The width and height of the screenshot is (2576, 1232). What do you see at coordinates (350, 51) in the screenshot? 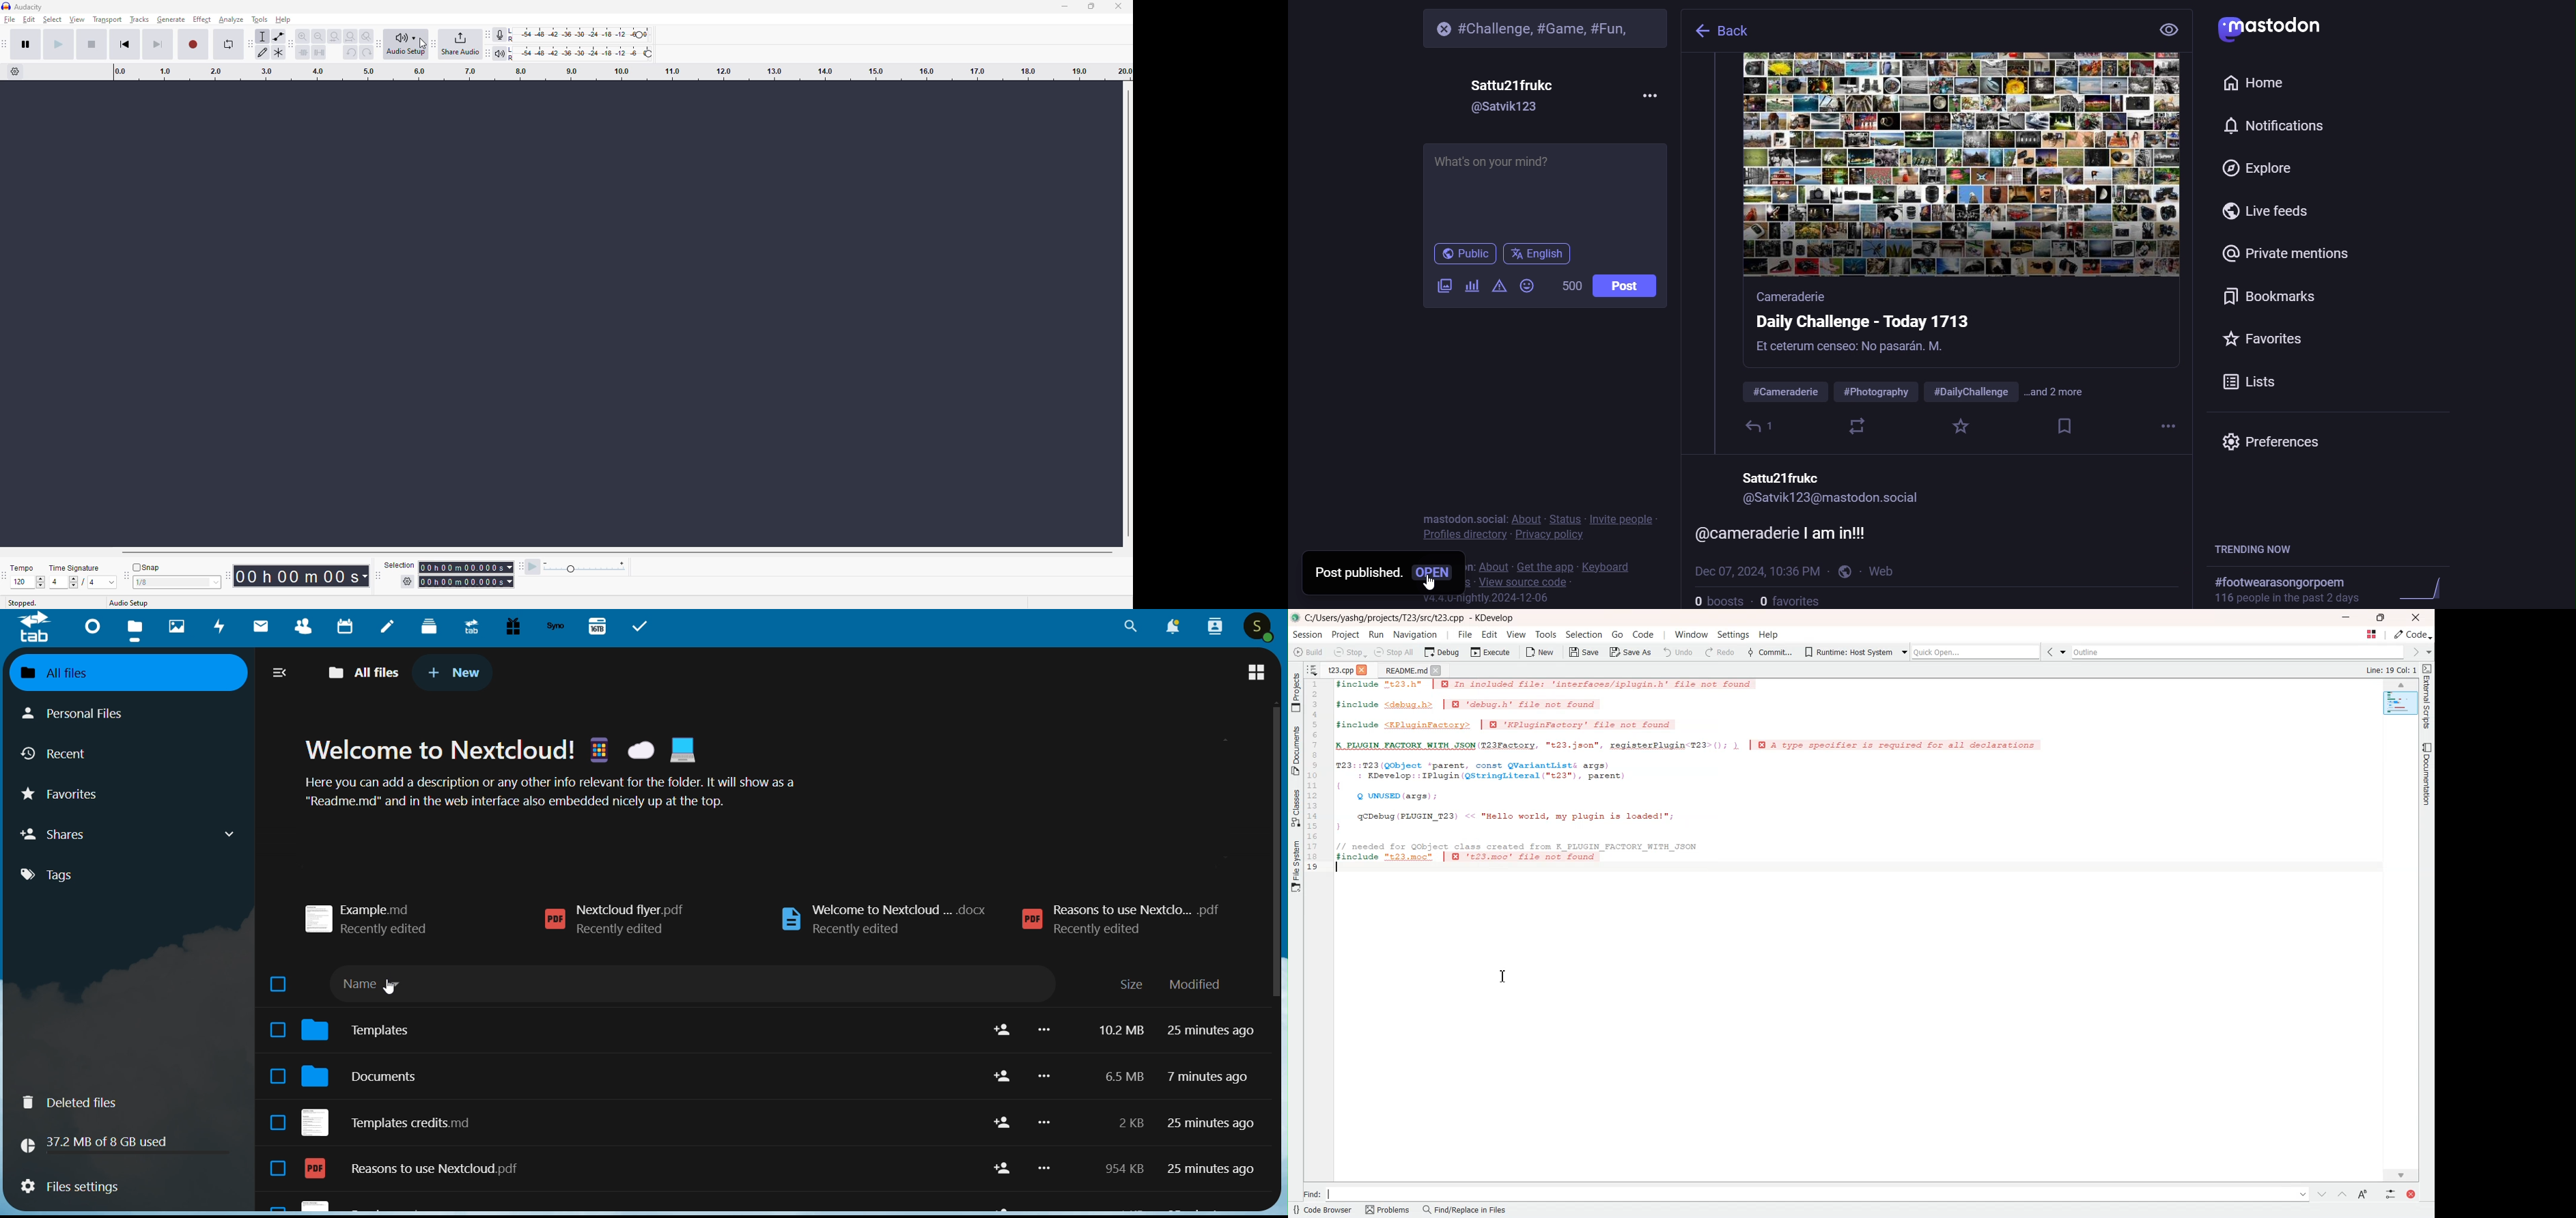
I see `undo` at bounding box center [350, 51].